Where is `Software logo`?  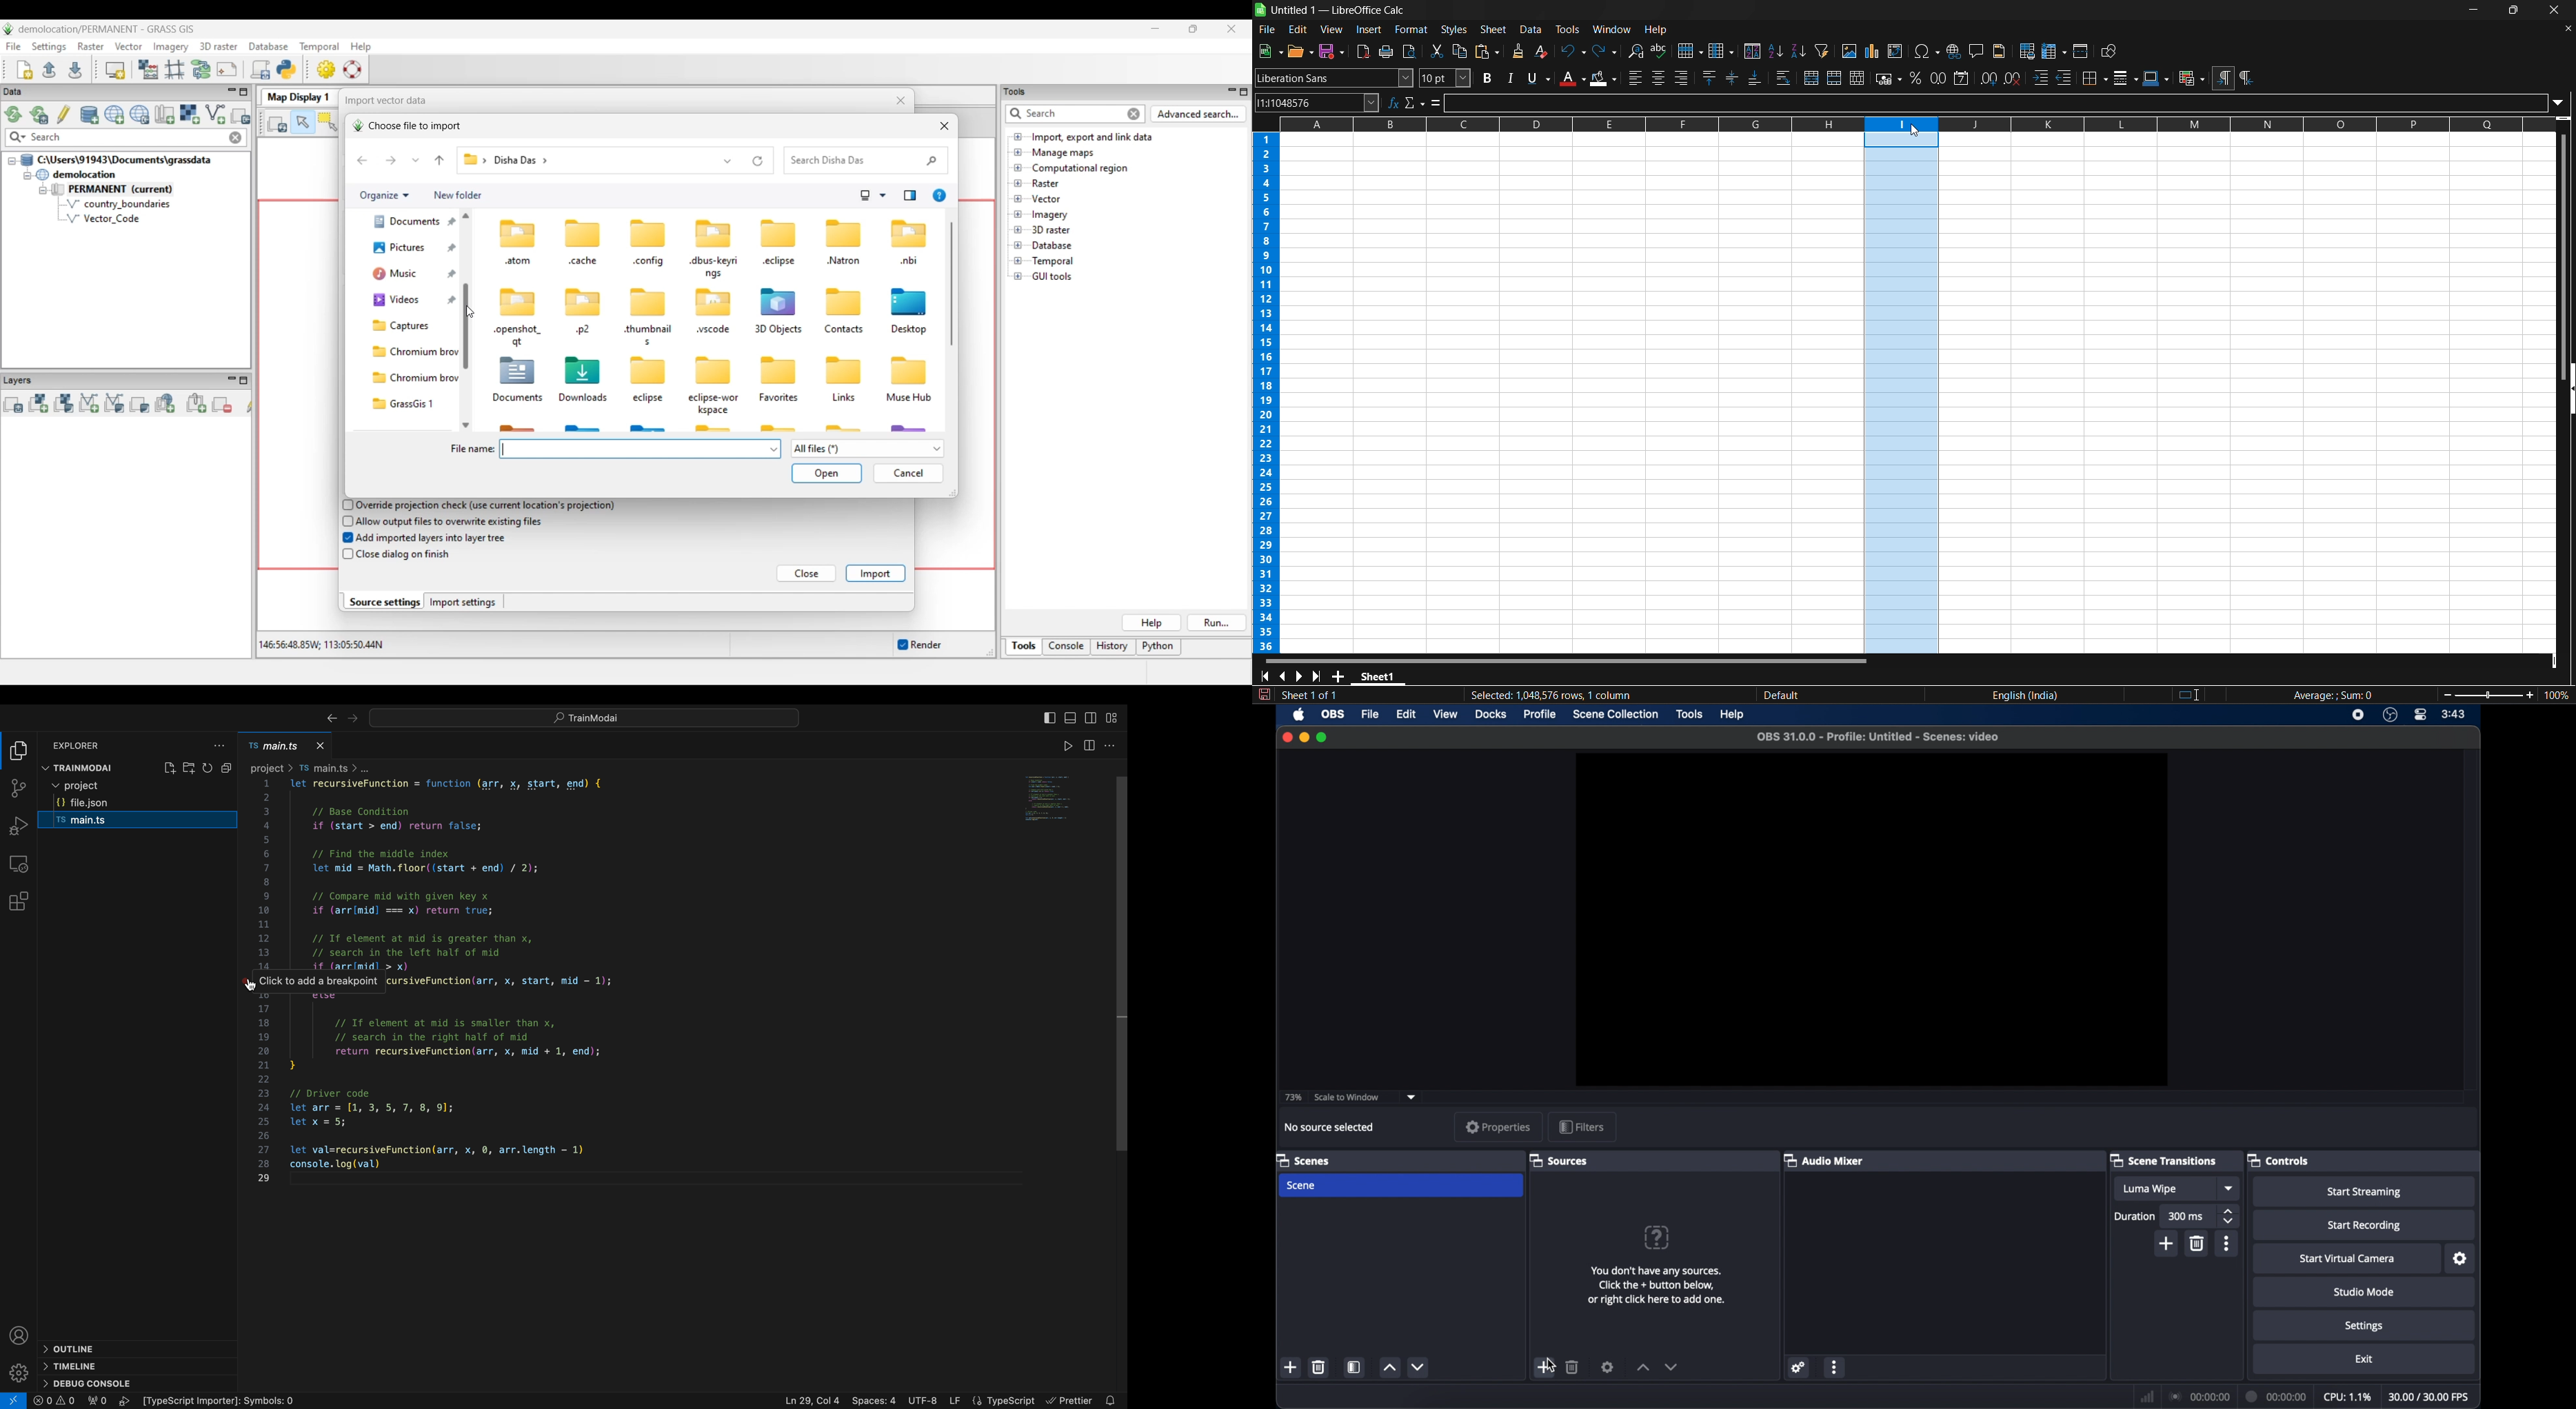 Software logo is located at coordinates (8, 29).